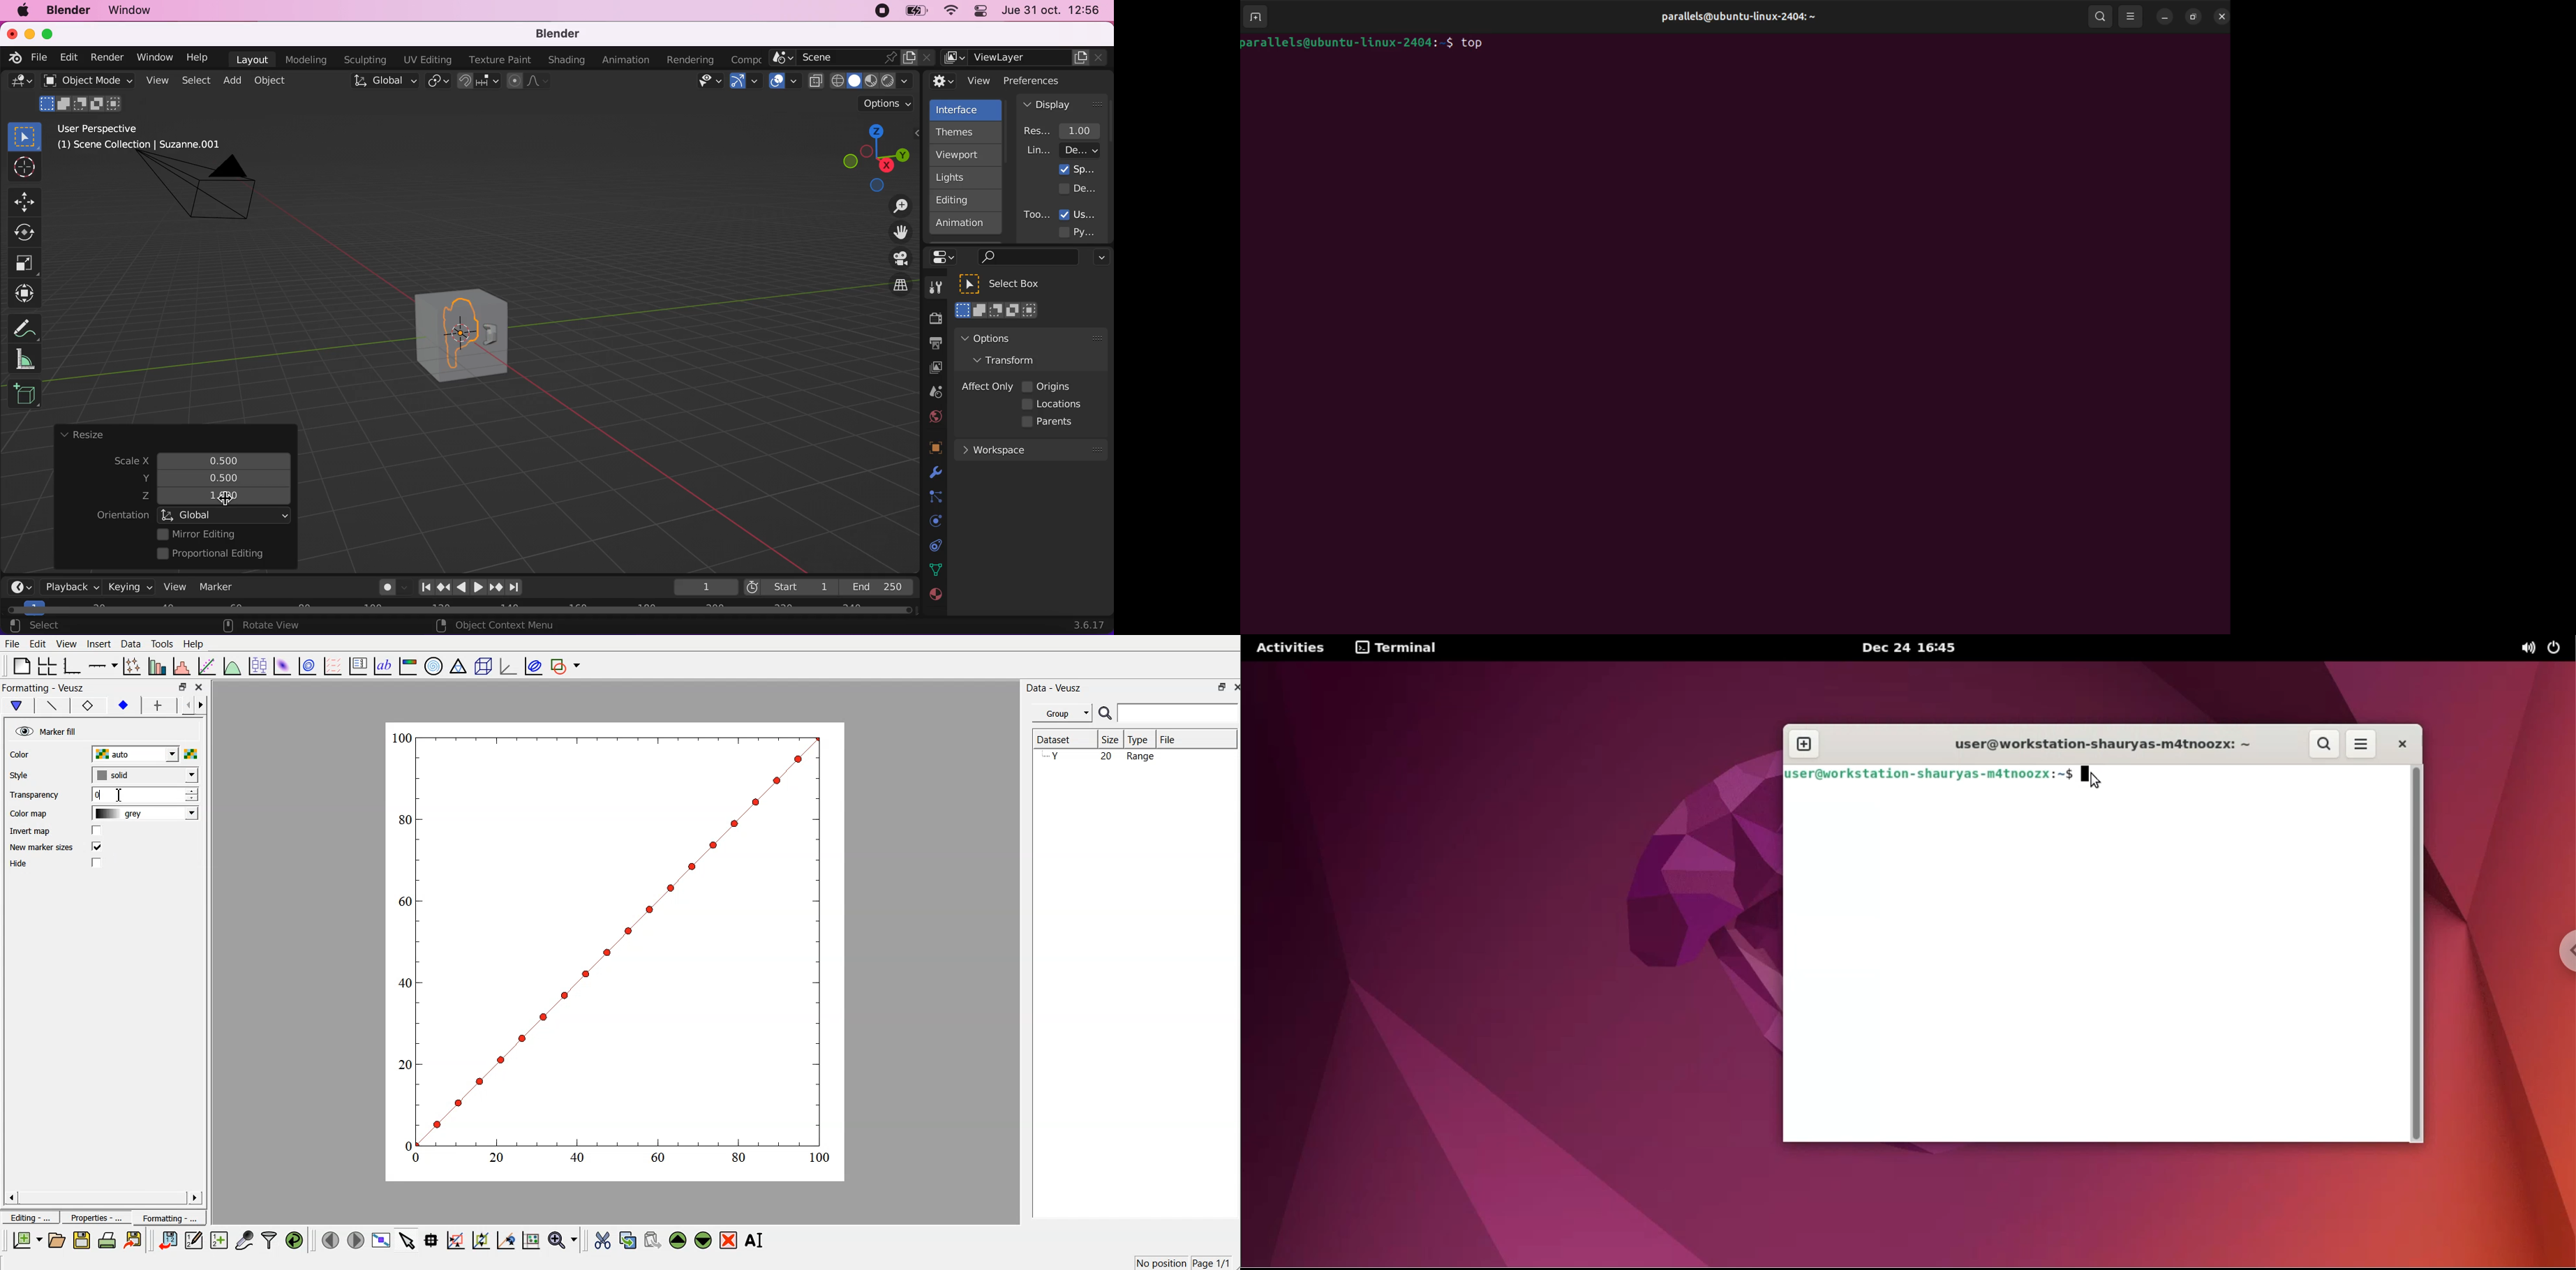  Describe the element at coordinates (728, 1240) in the screenshot. I see `remove widget` at that location.